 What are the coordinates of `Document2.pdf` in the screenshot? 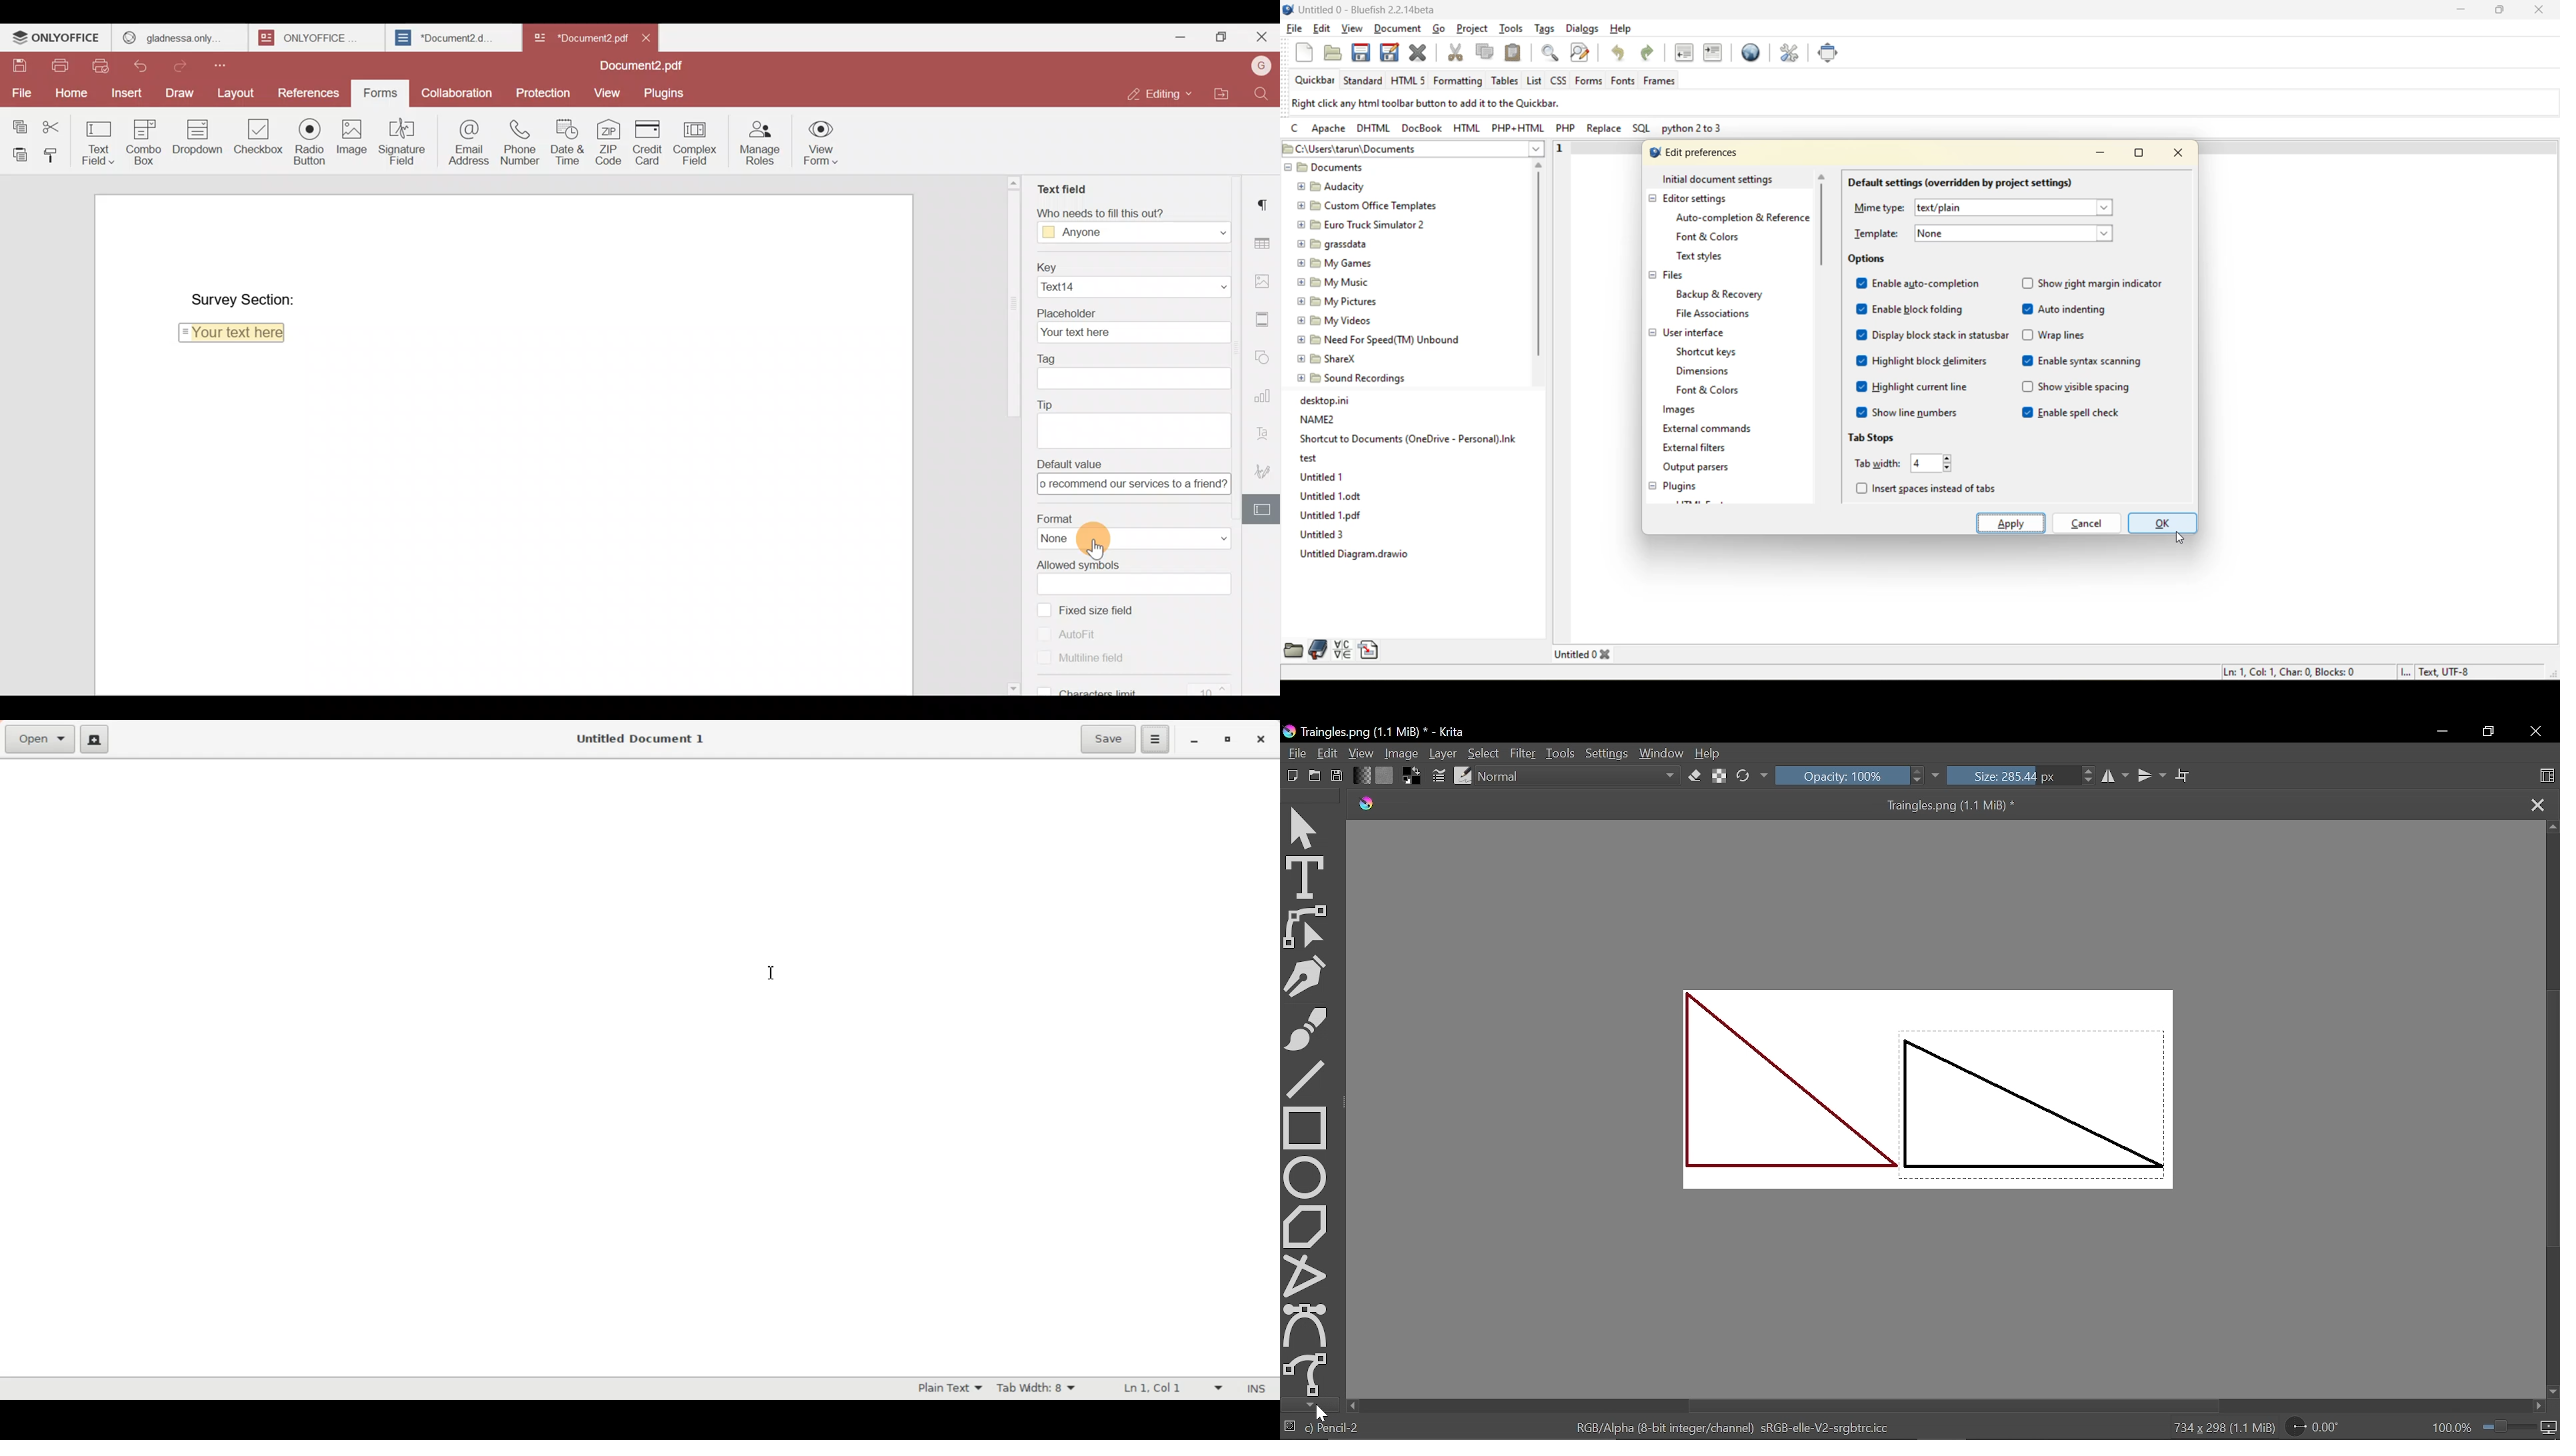 It's located at (637, 67).